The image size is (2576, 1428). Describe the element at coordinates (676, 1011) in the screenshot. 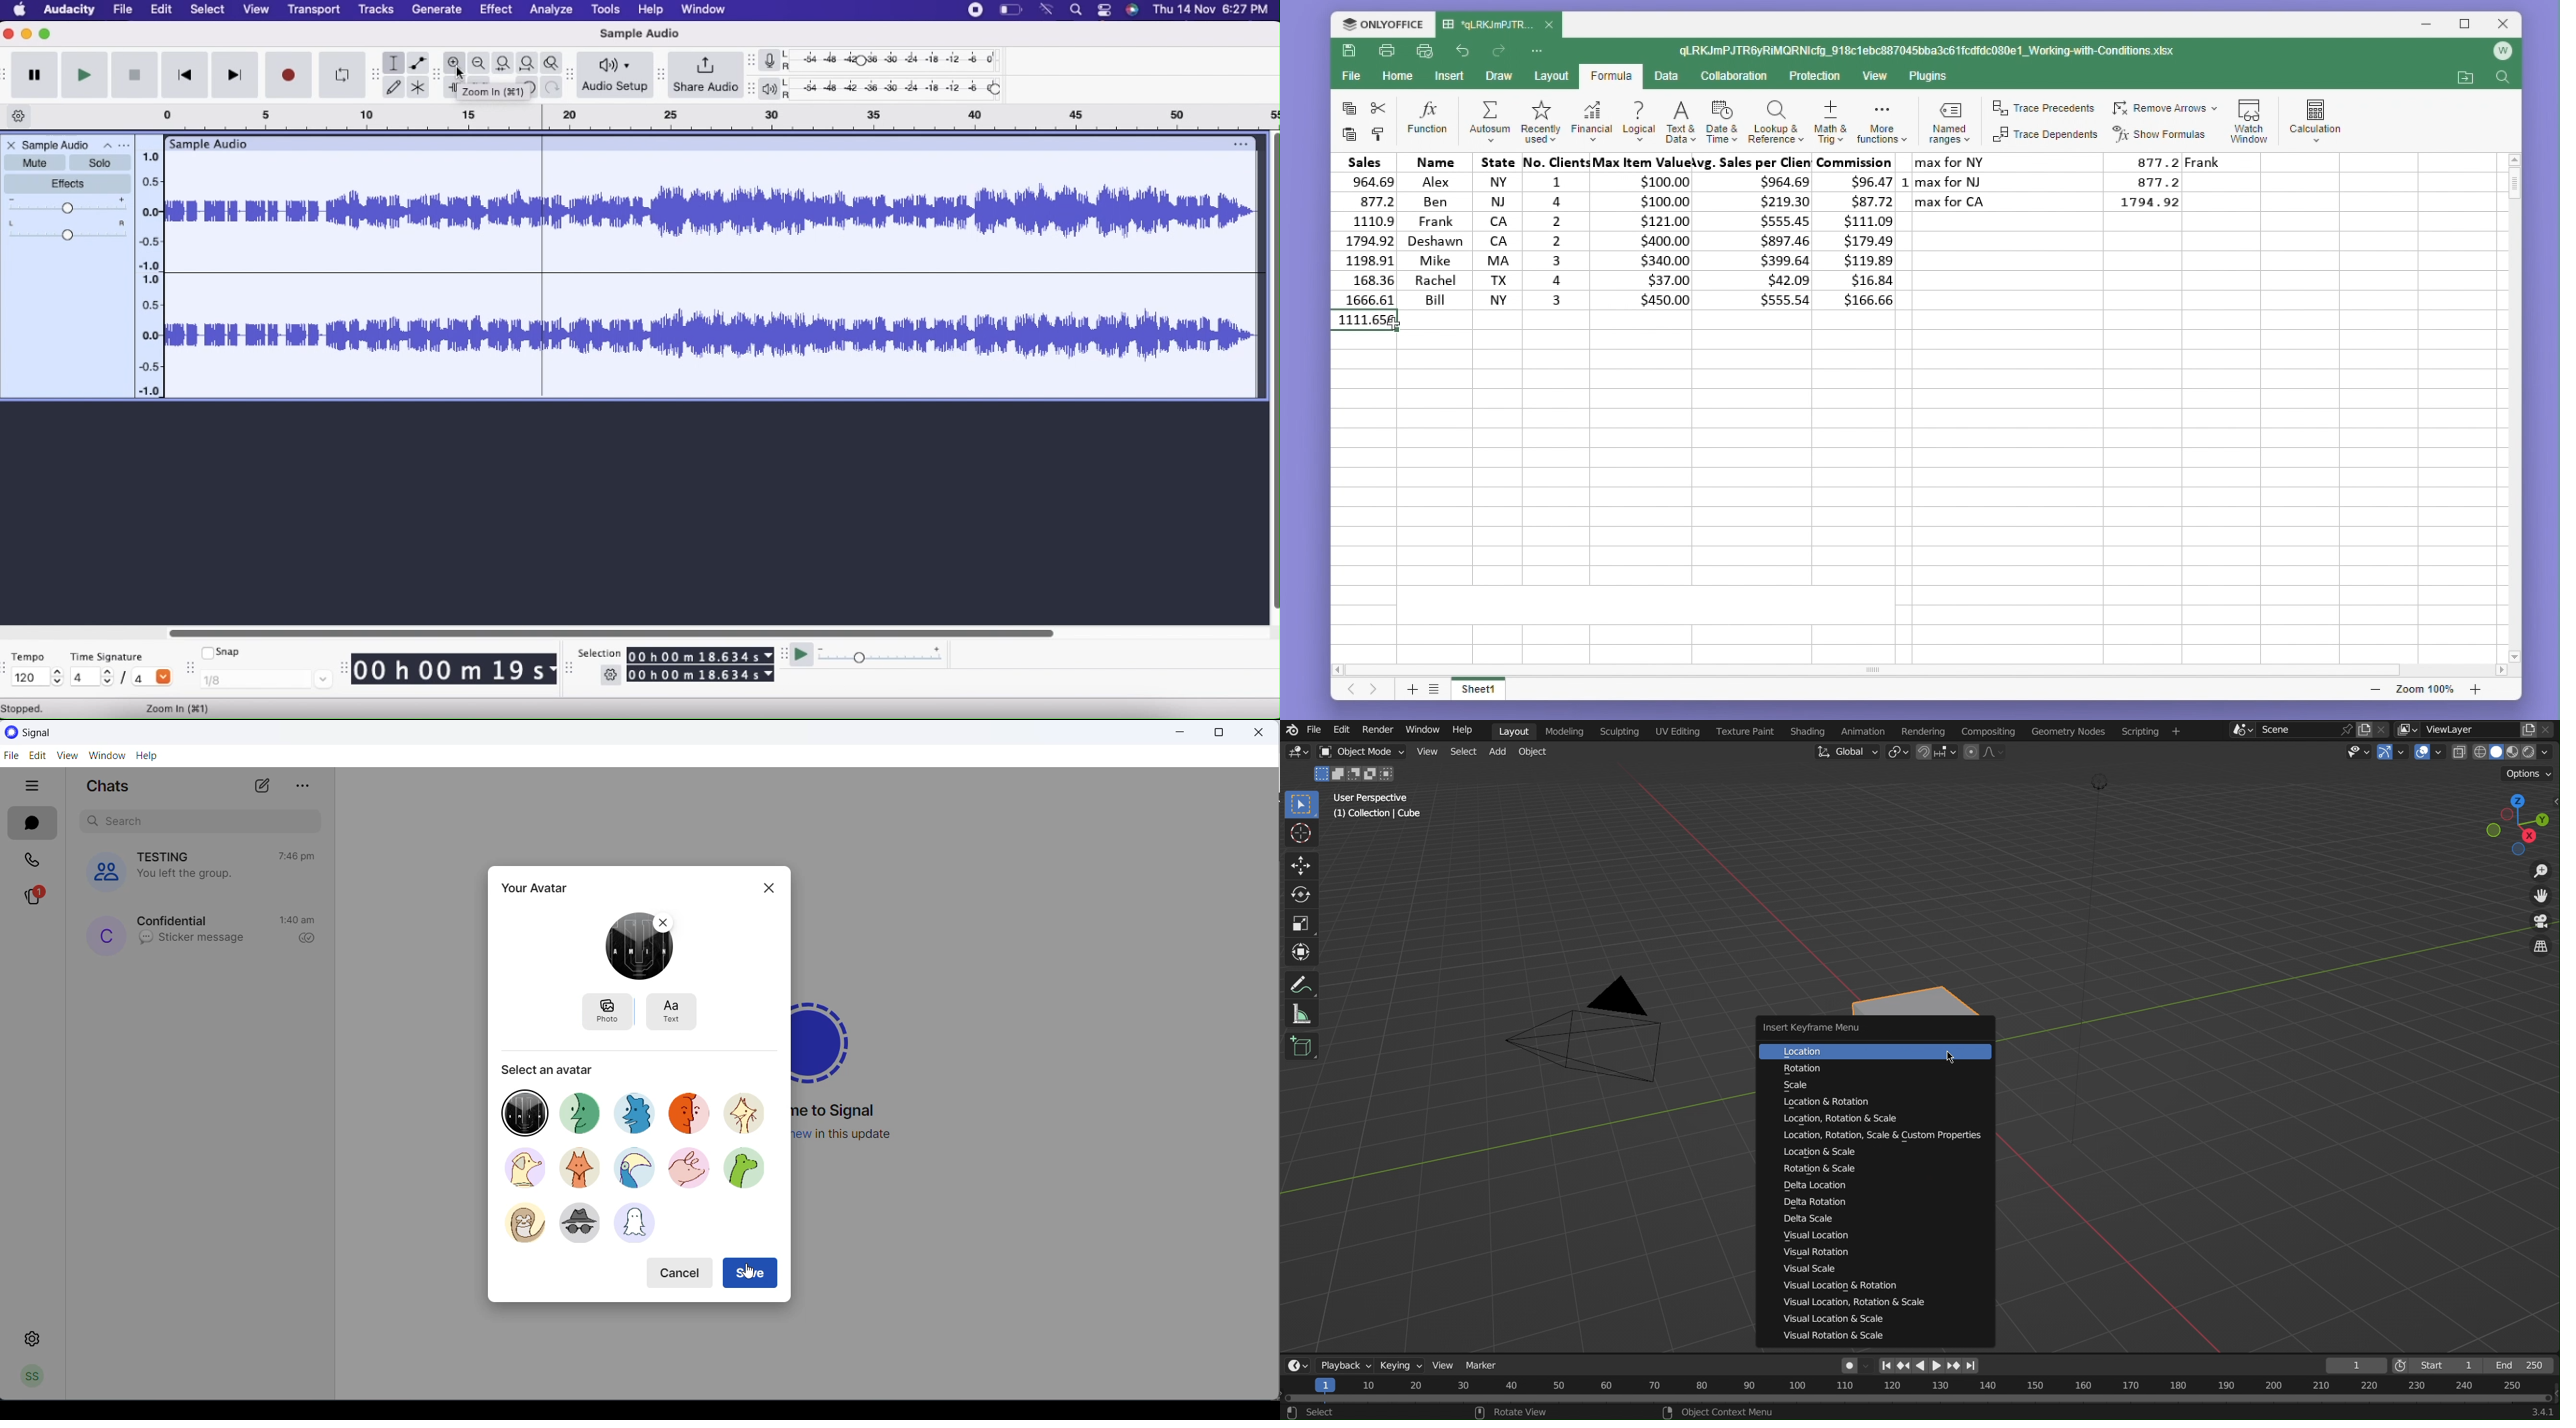

I see `text` at that location.